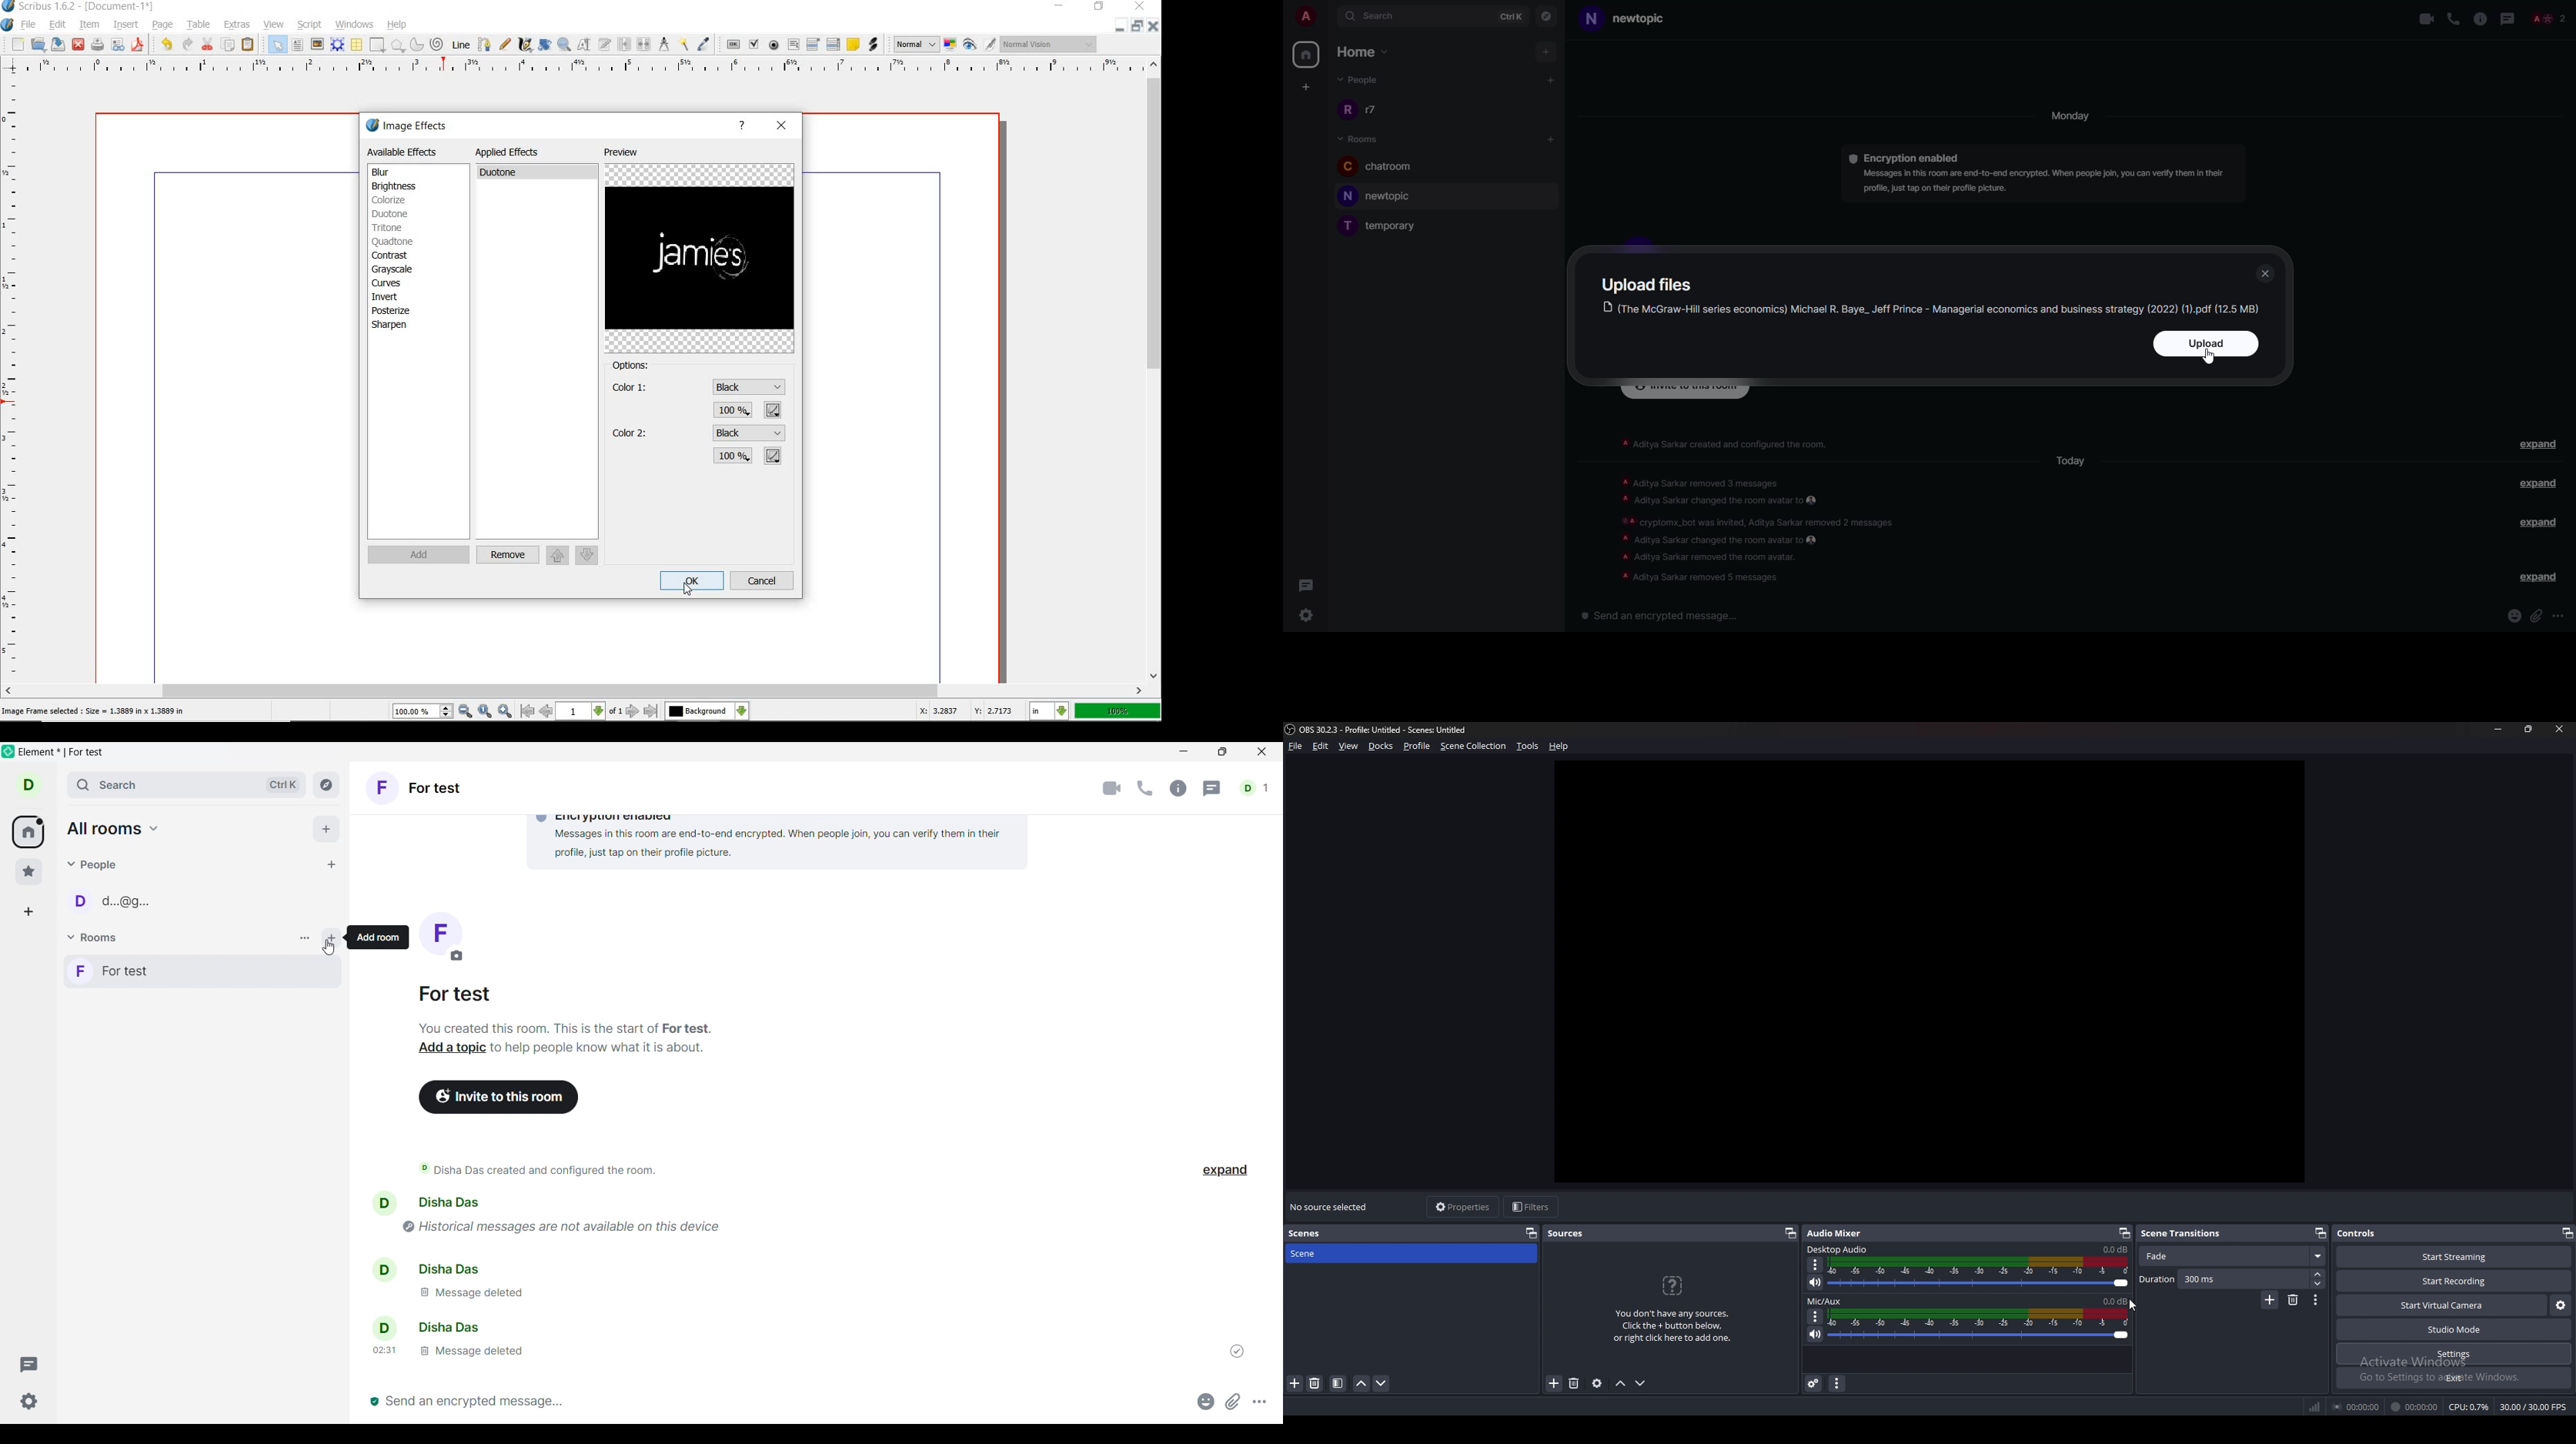 This screenshot has height=1456, width=2576. What do you see at coordinates (2234, 1257) in the screenshot?
I see `fade` at bounding box center [2234, 1257].